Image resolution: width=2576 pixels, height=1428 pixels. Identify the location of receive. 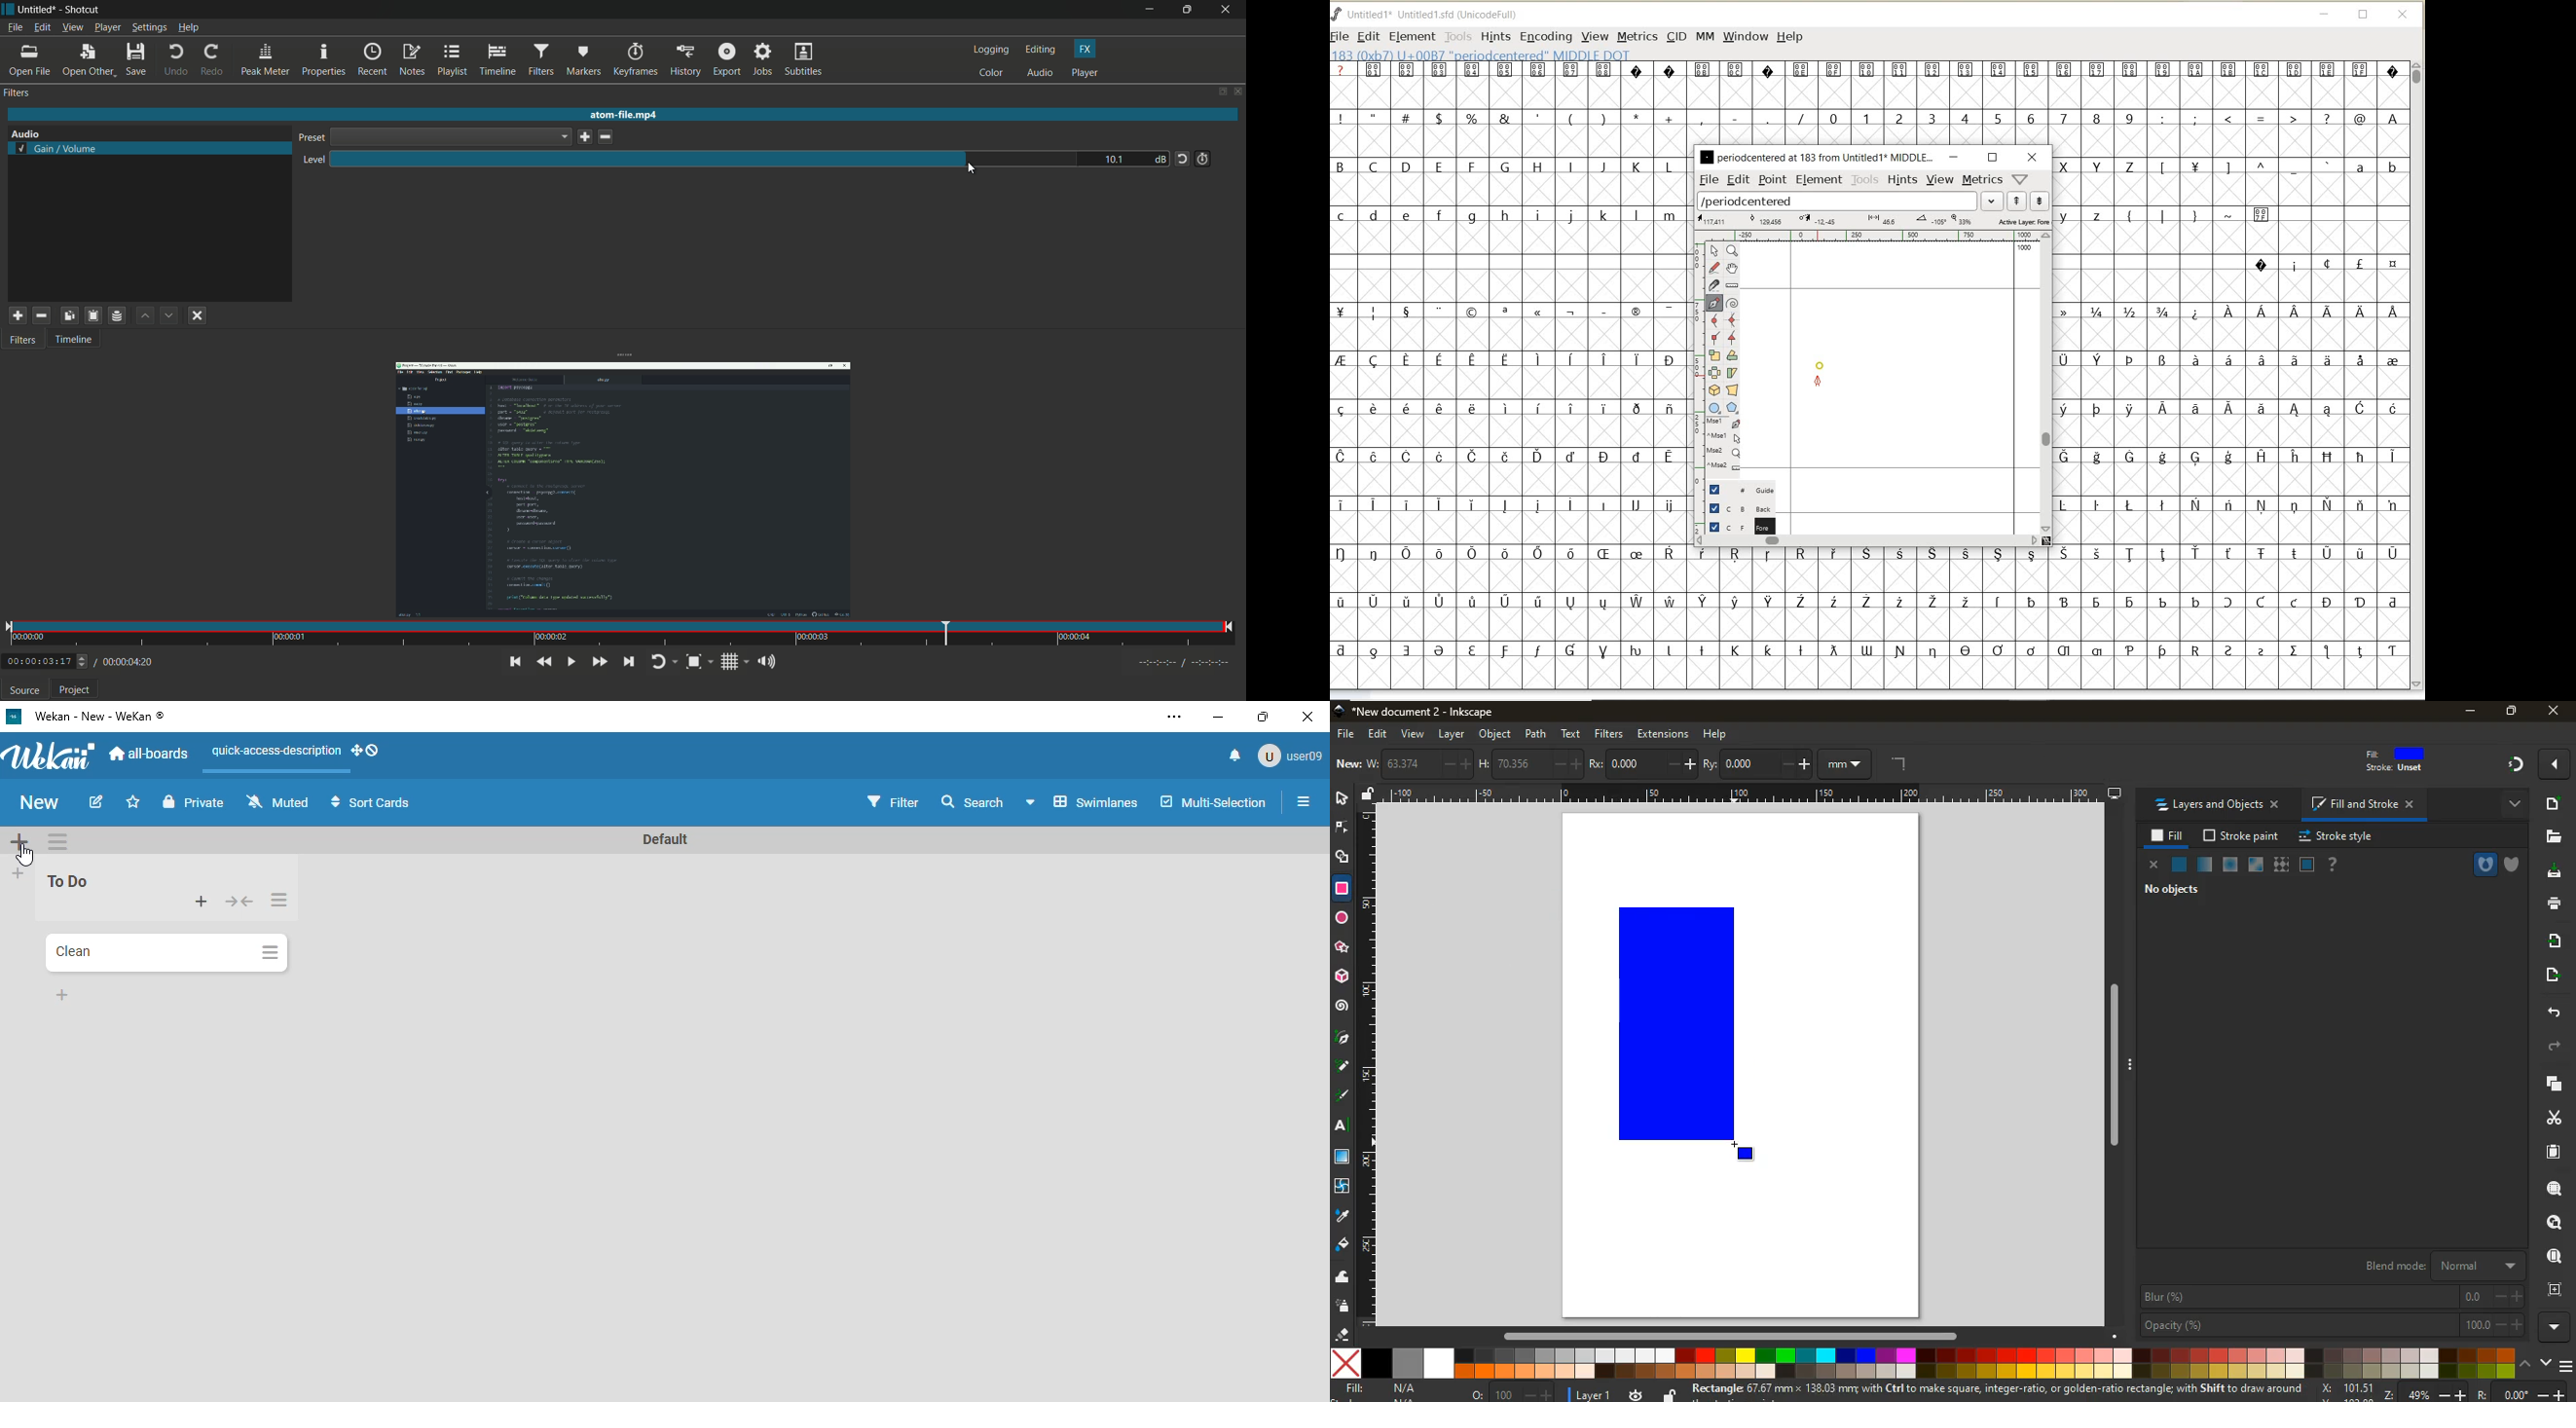
(2552, 942).